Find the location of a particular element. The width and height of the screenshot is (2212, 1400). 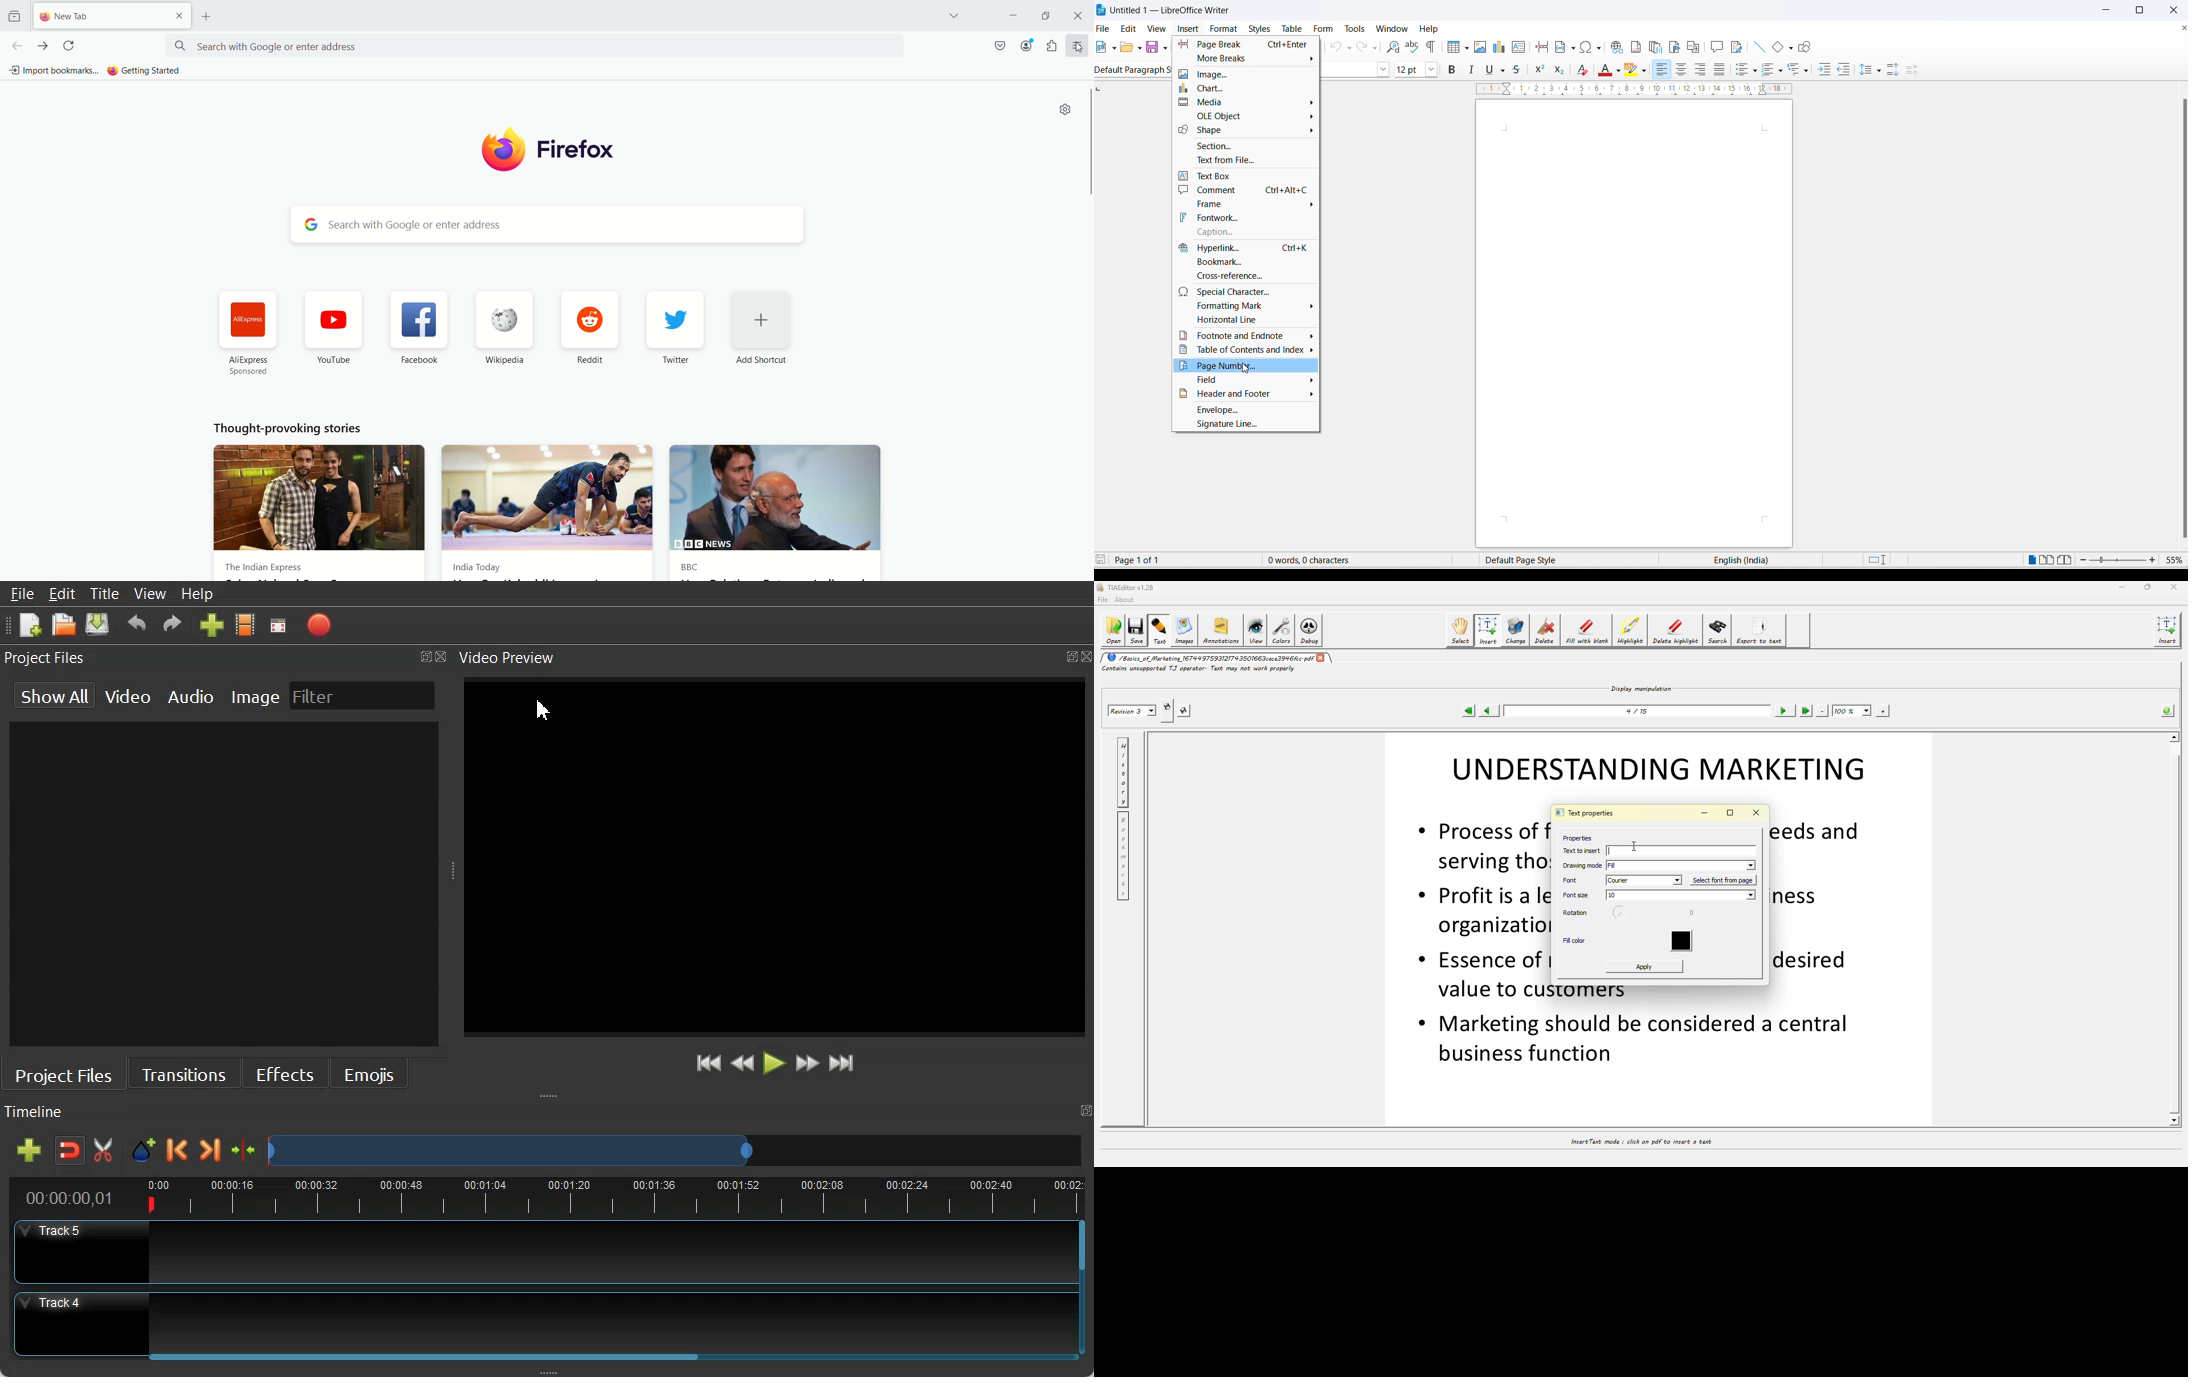

close is located at coordinates (1075, 16).